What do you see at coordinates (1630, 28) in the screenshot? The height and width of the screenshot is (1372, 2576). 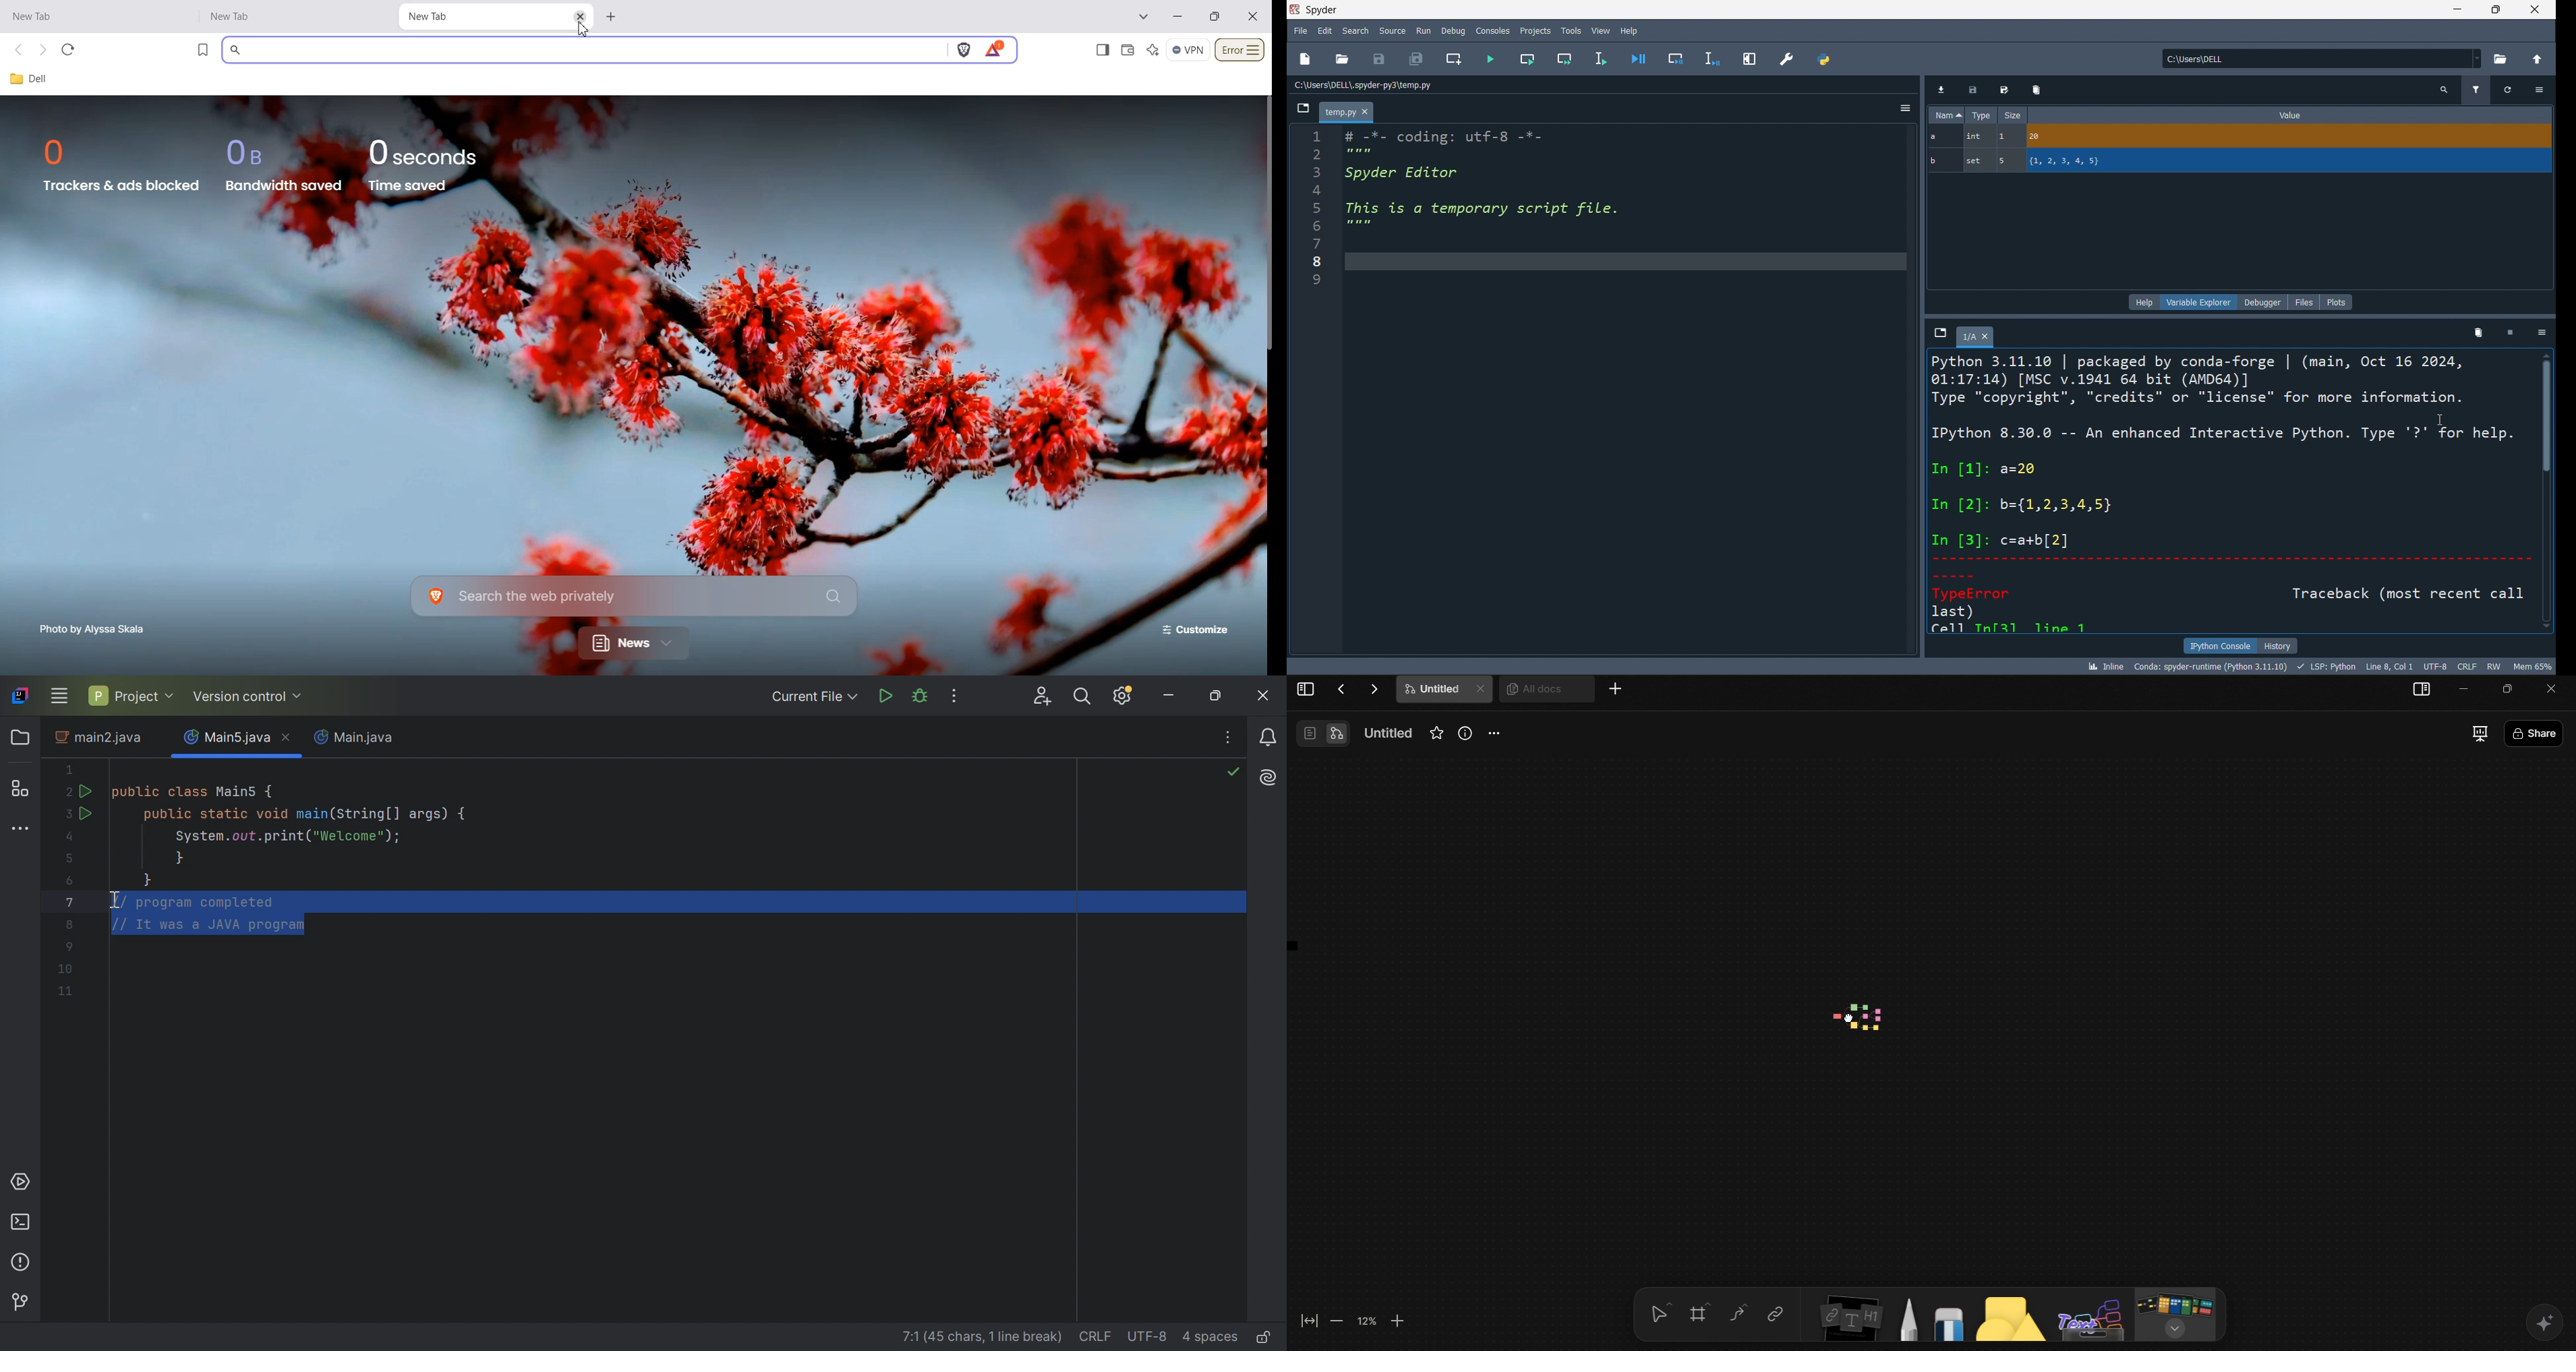 I see `help` at bounding box center [1630, 28].